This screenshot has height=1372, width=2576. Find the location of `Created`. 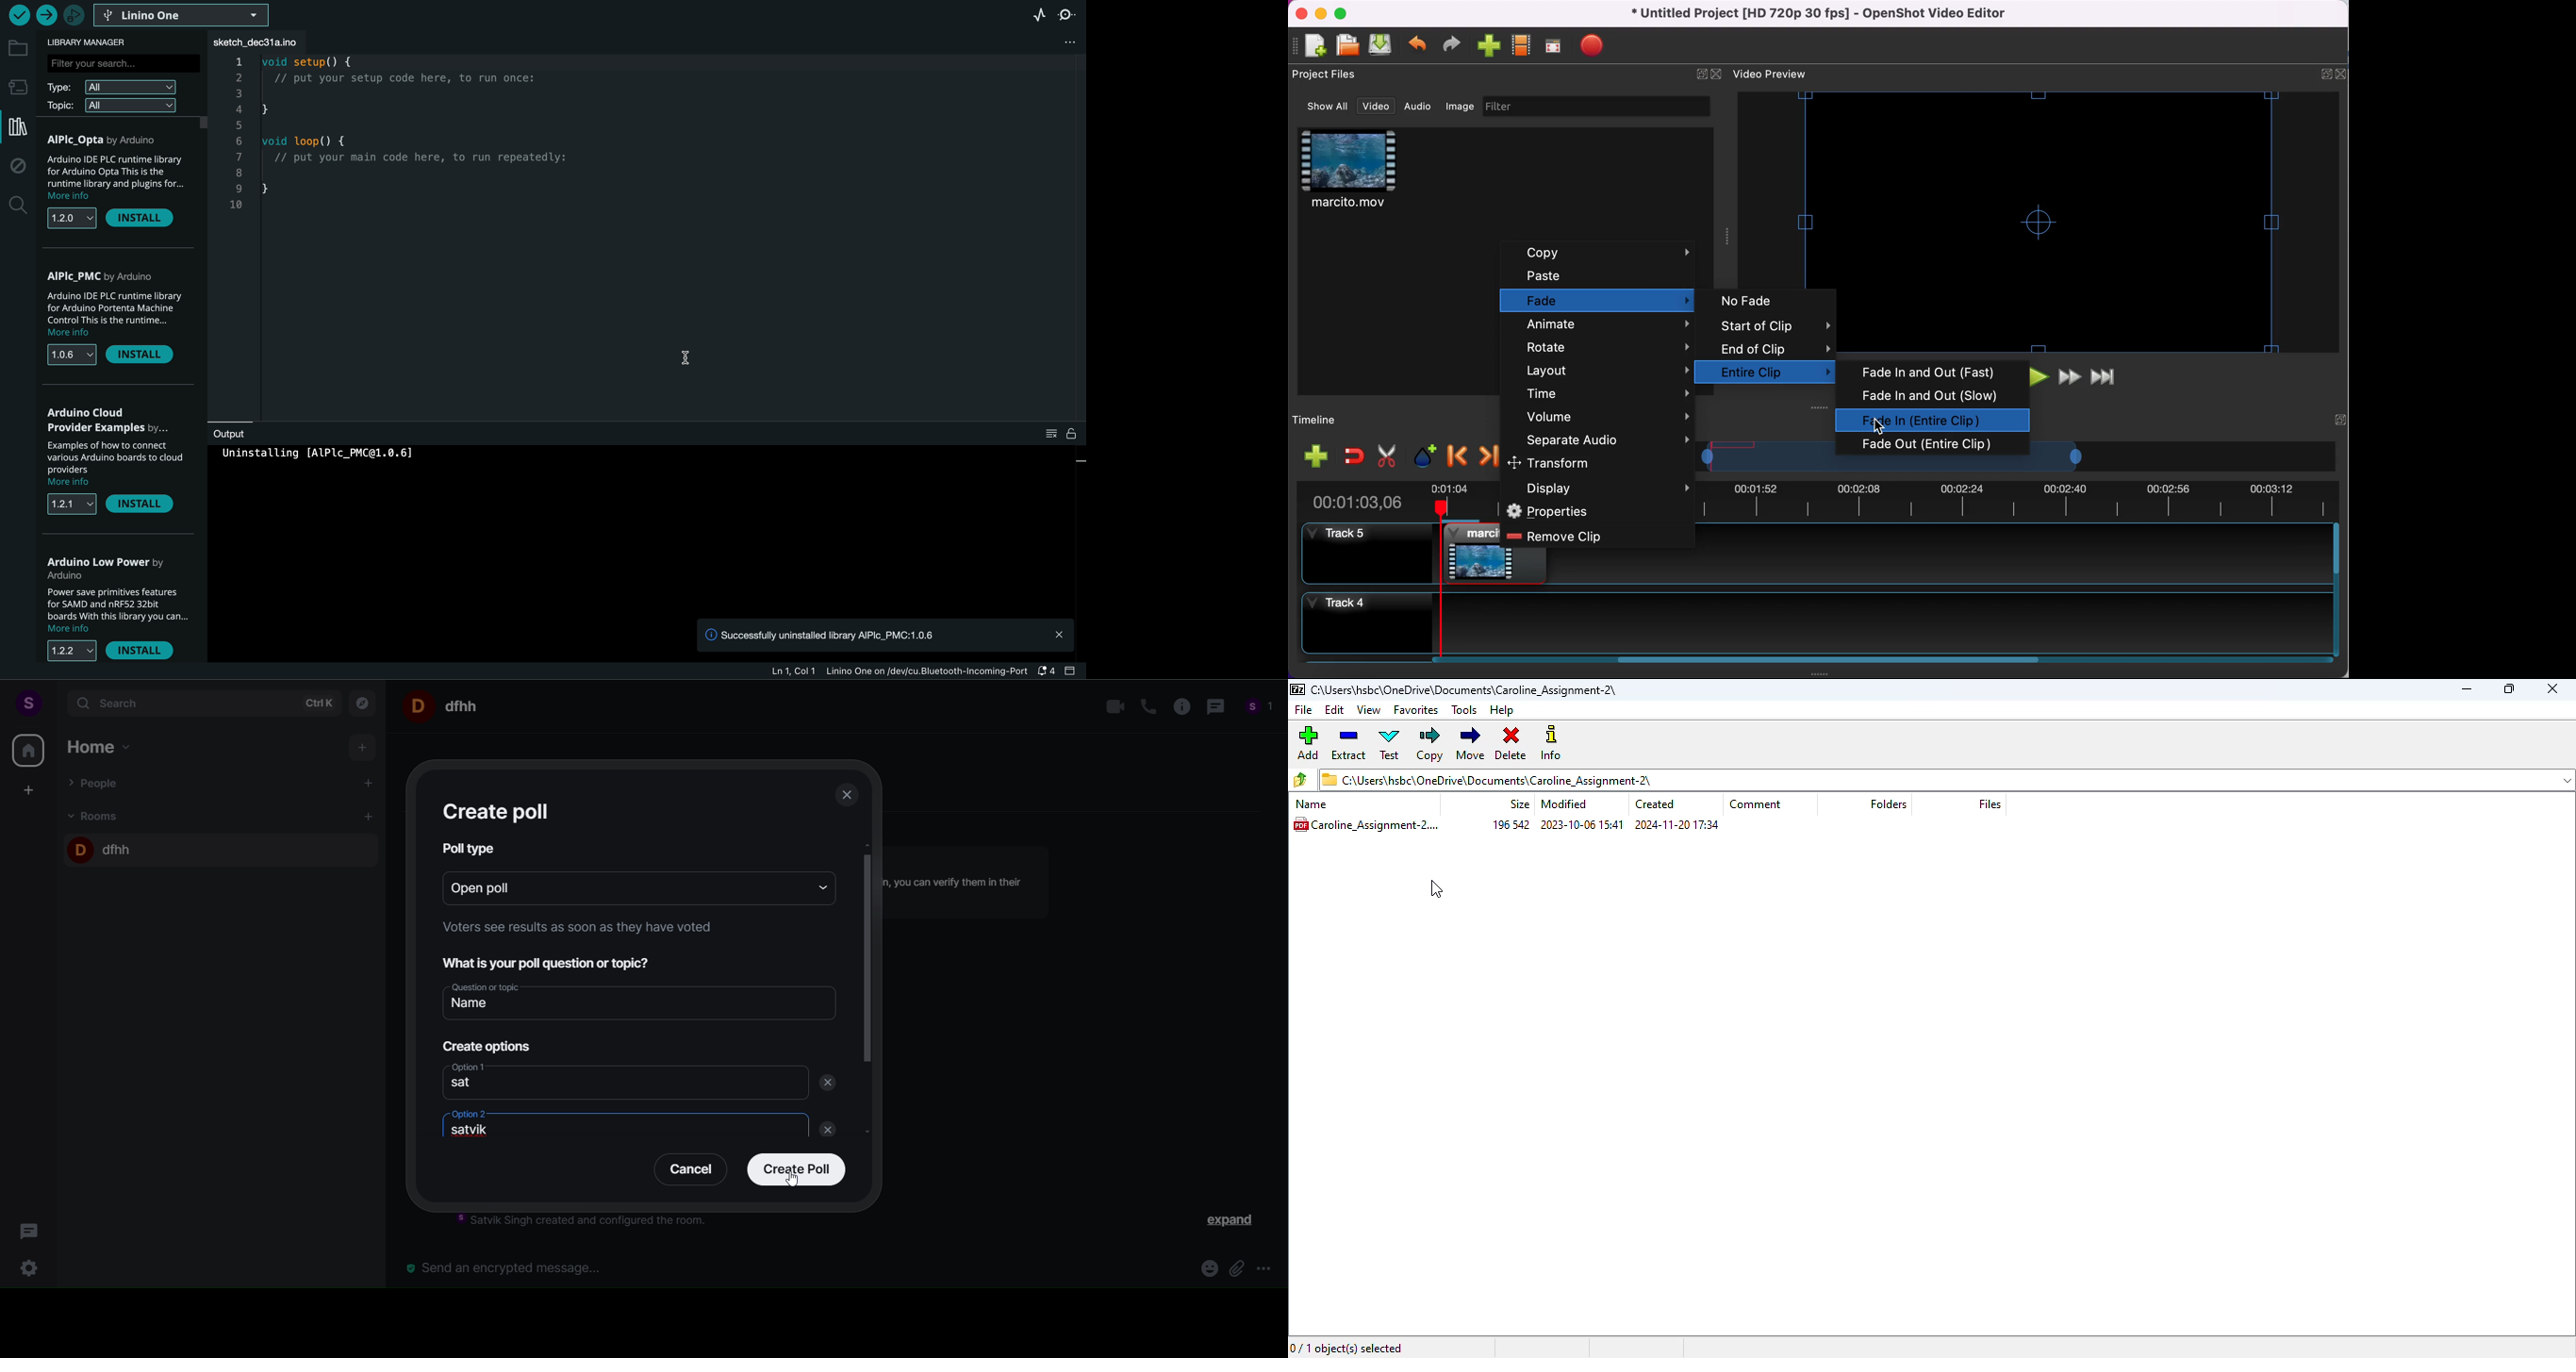

Created is located at coordinates (1660, 805).